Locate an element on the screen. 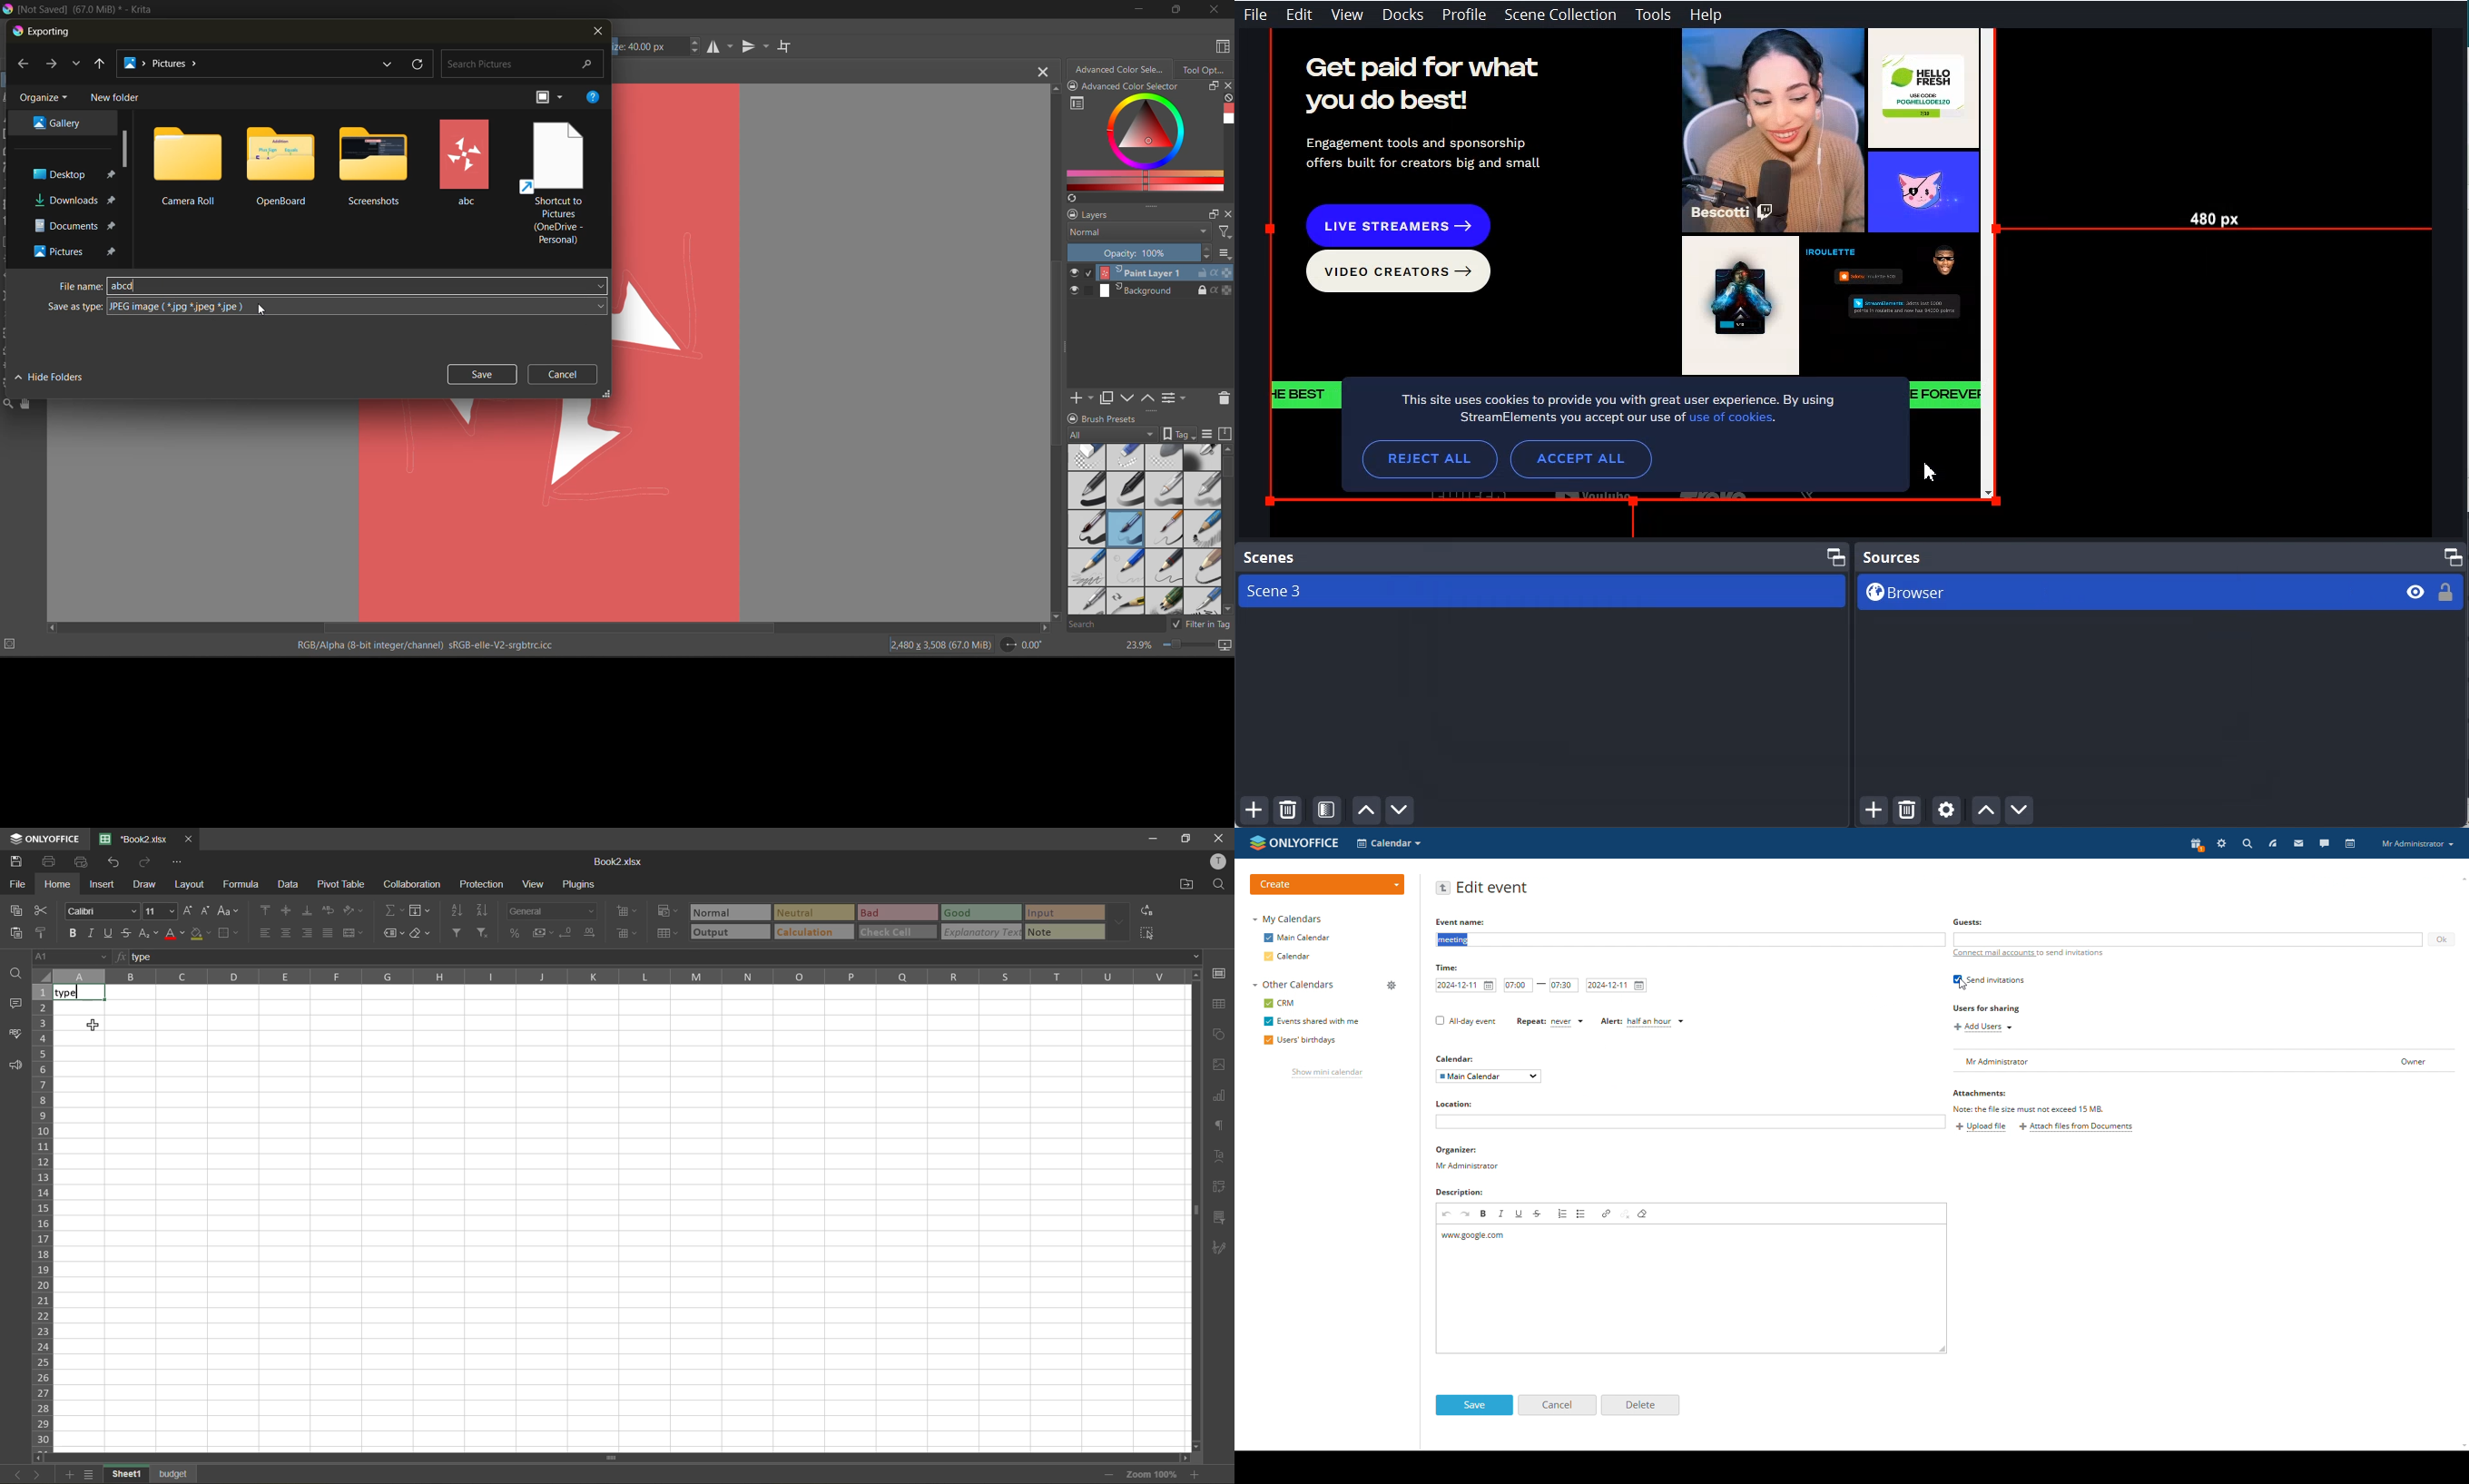  formula is located at coordinates (240, 884).